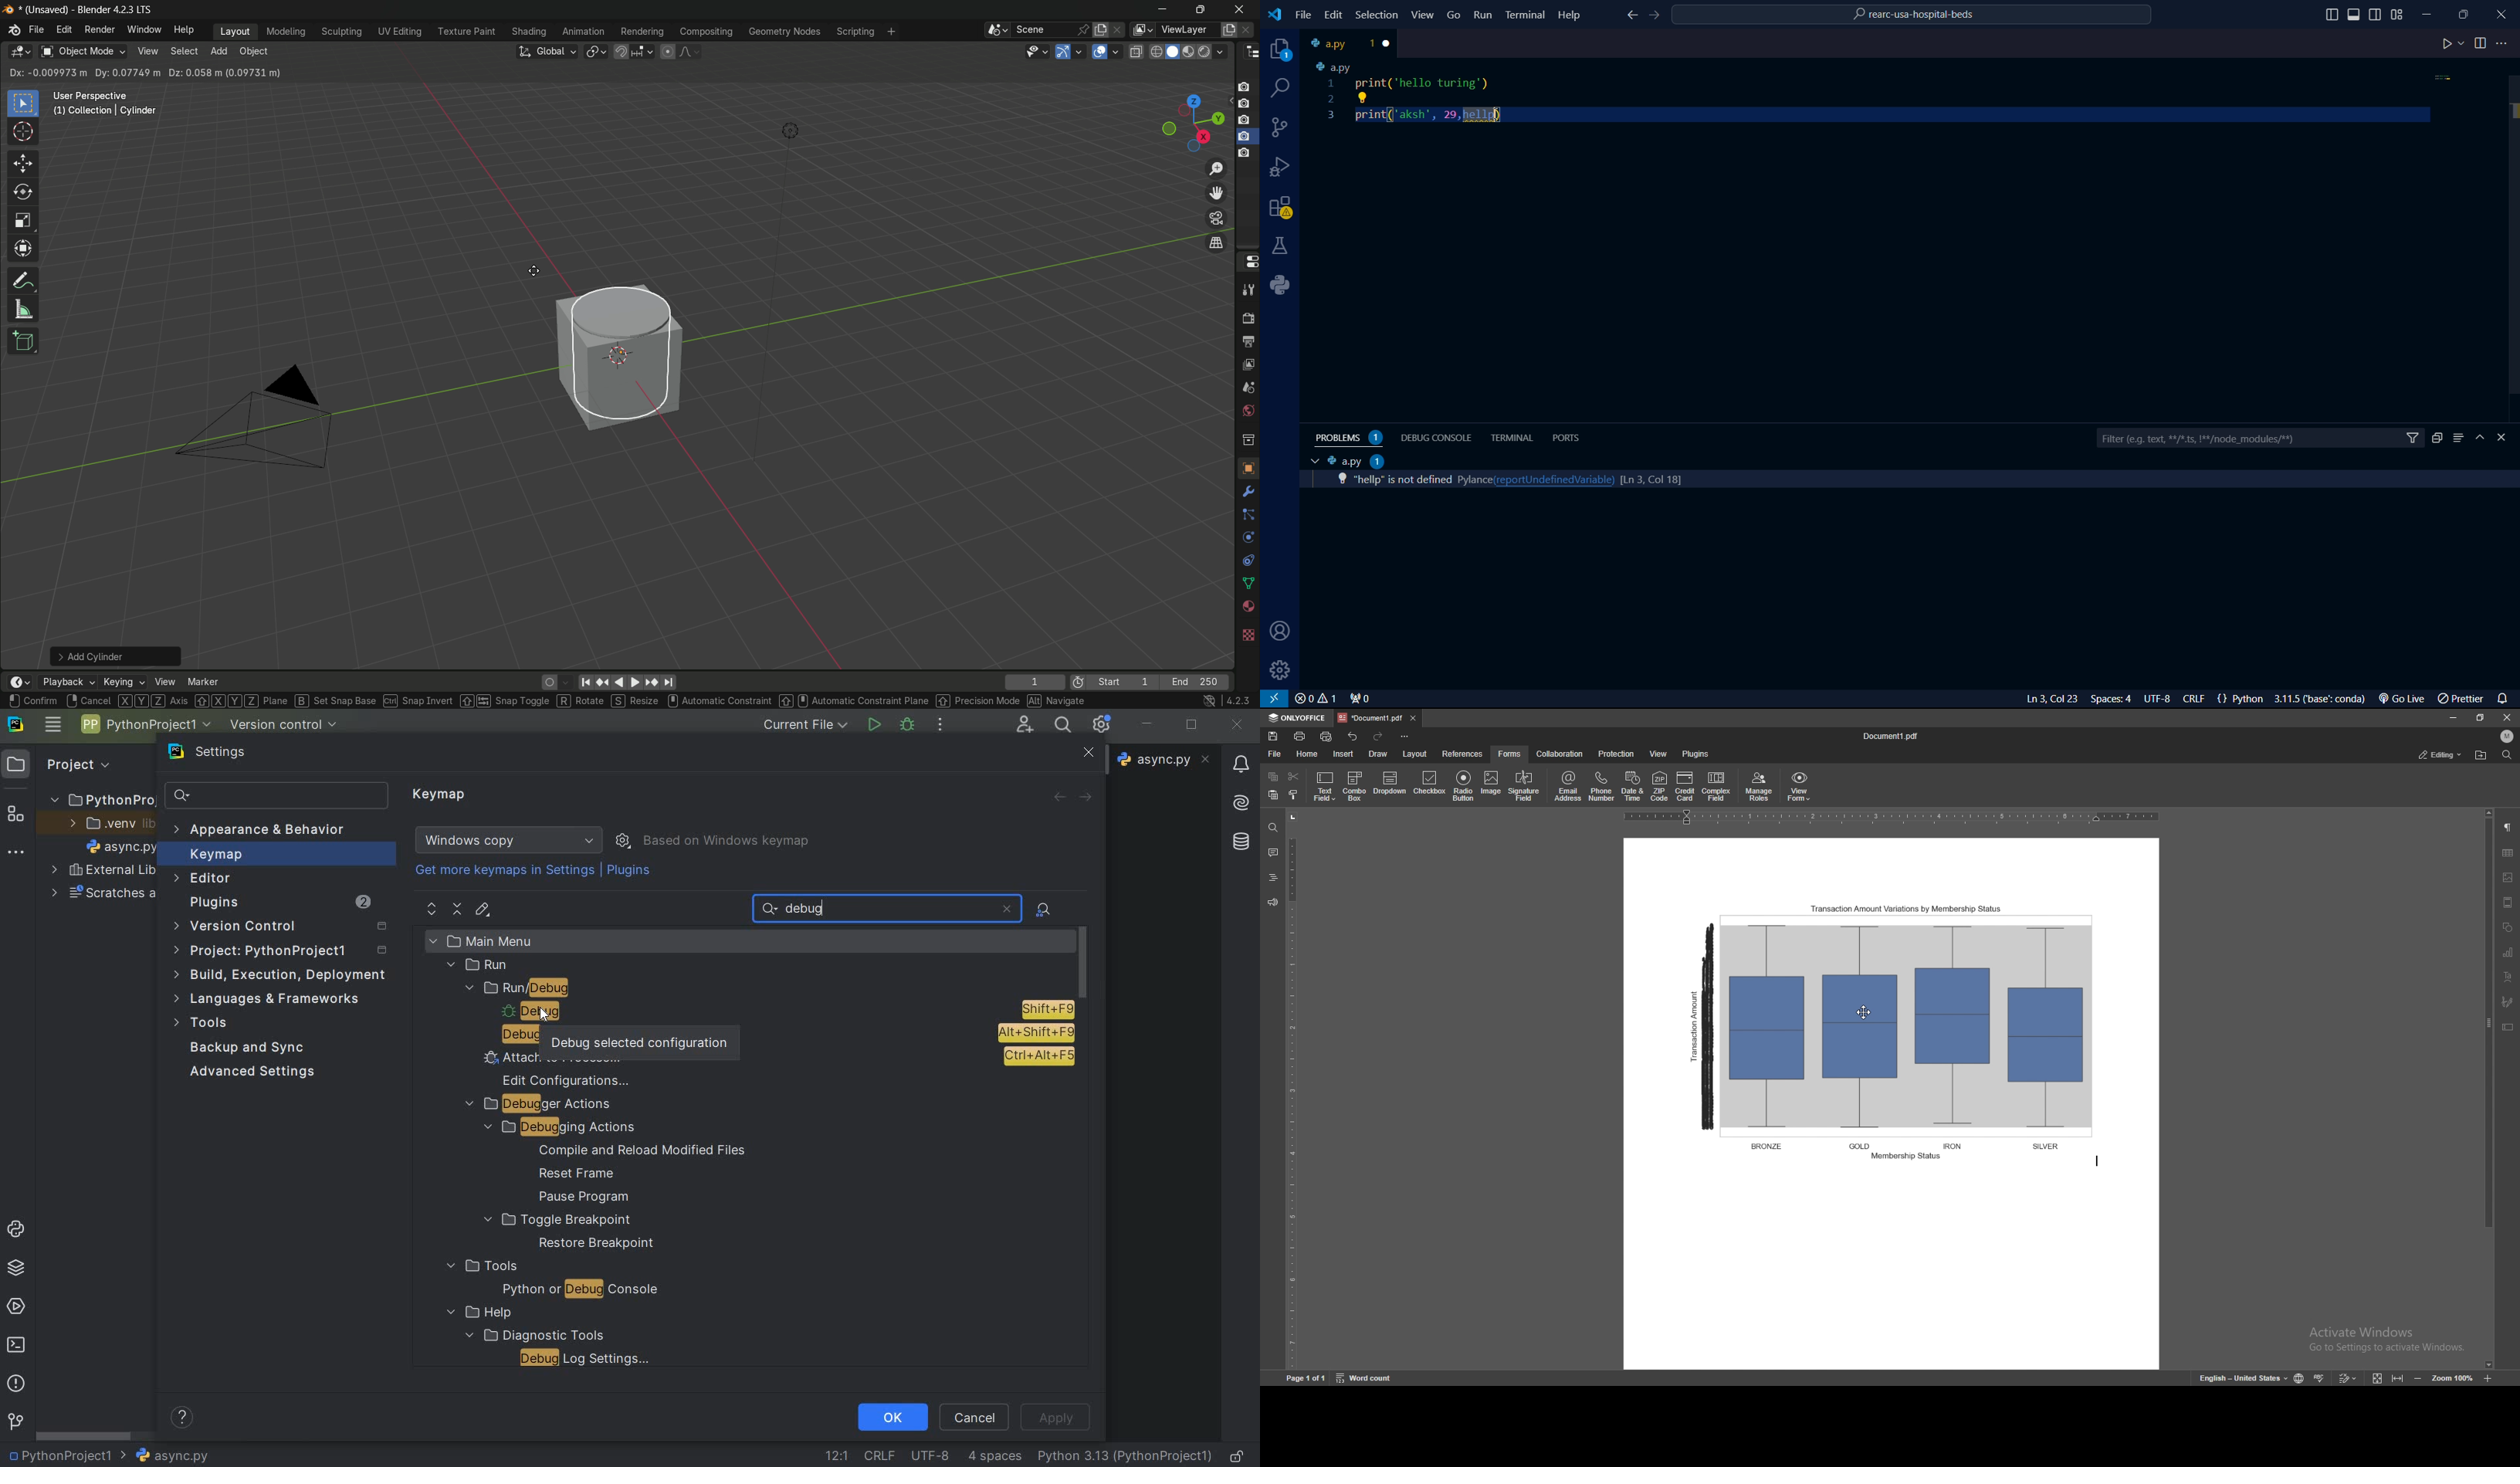 The height and width of the screenshot is (1484, 2520). Describe the element at coordinates (1089, 798) in the screenshot. I see `forward` at that location.